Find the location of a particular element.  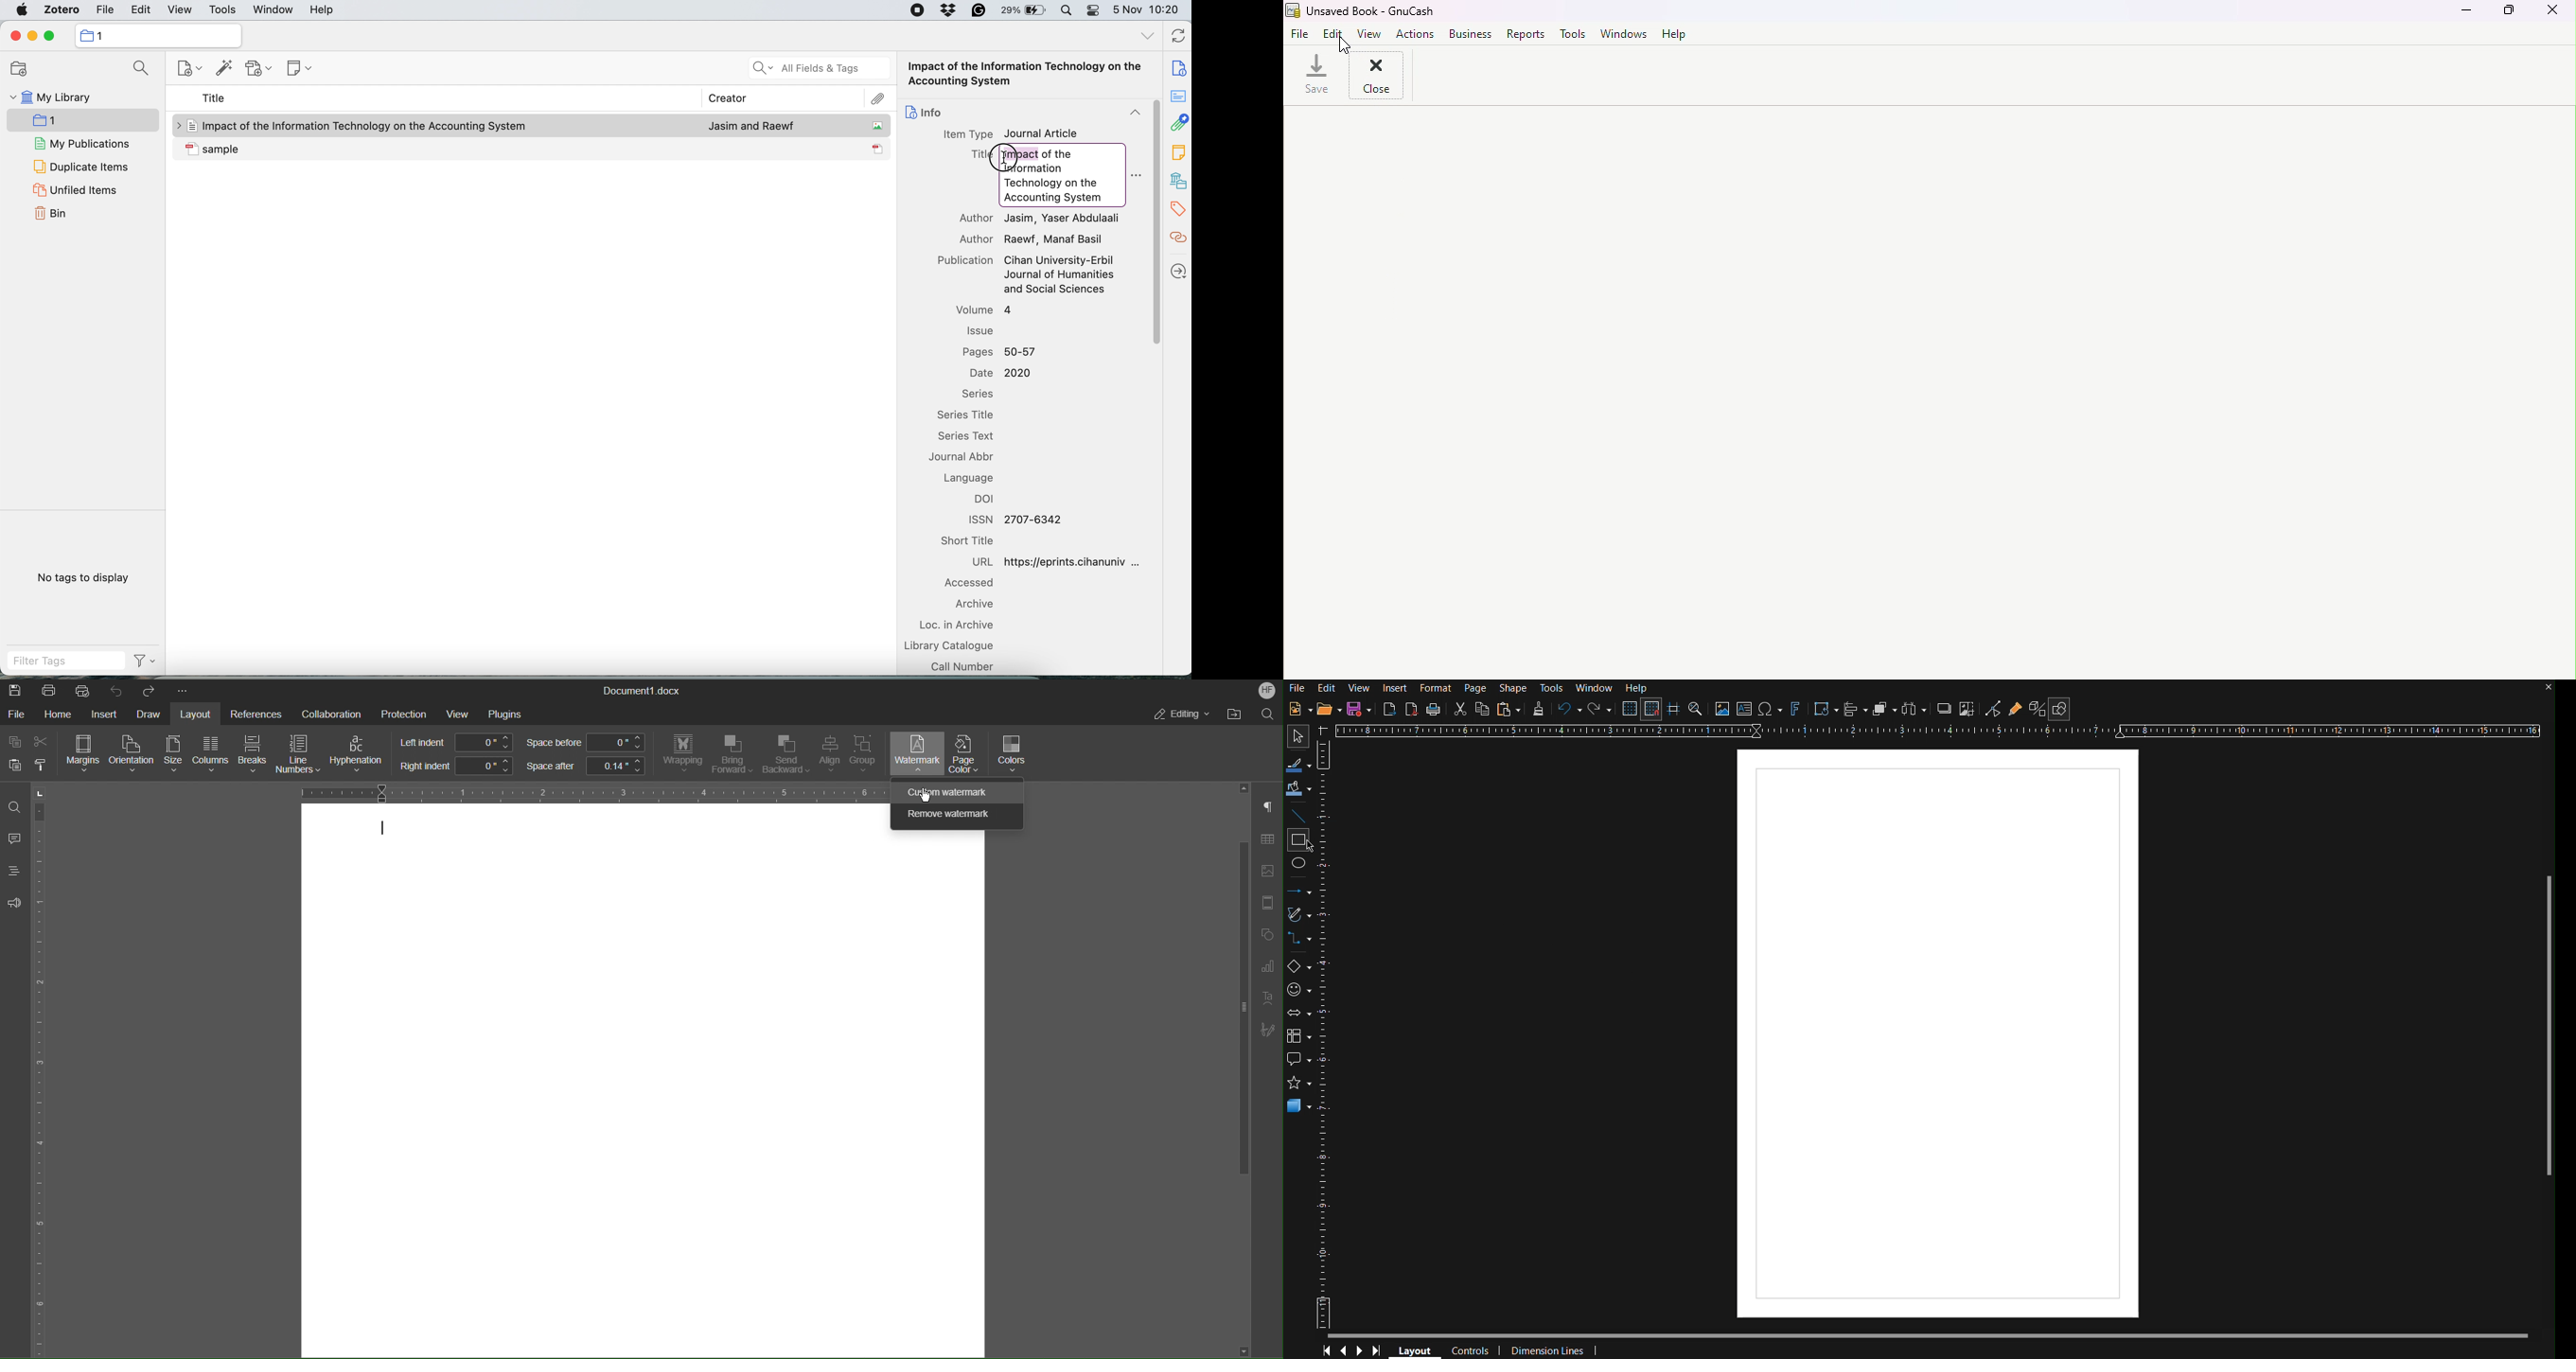

Ruler Vertical is located at coordinates (1325, 1033).